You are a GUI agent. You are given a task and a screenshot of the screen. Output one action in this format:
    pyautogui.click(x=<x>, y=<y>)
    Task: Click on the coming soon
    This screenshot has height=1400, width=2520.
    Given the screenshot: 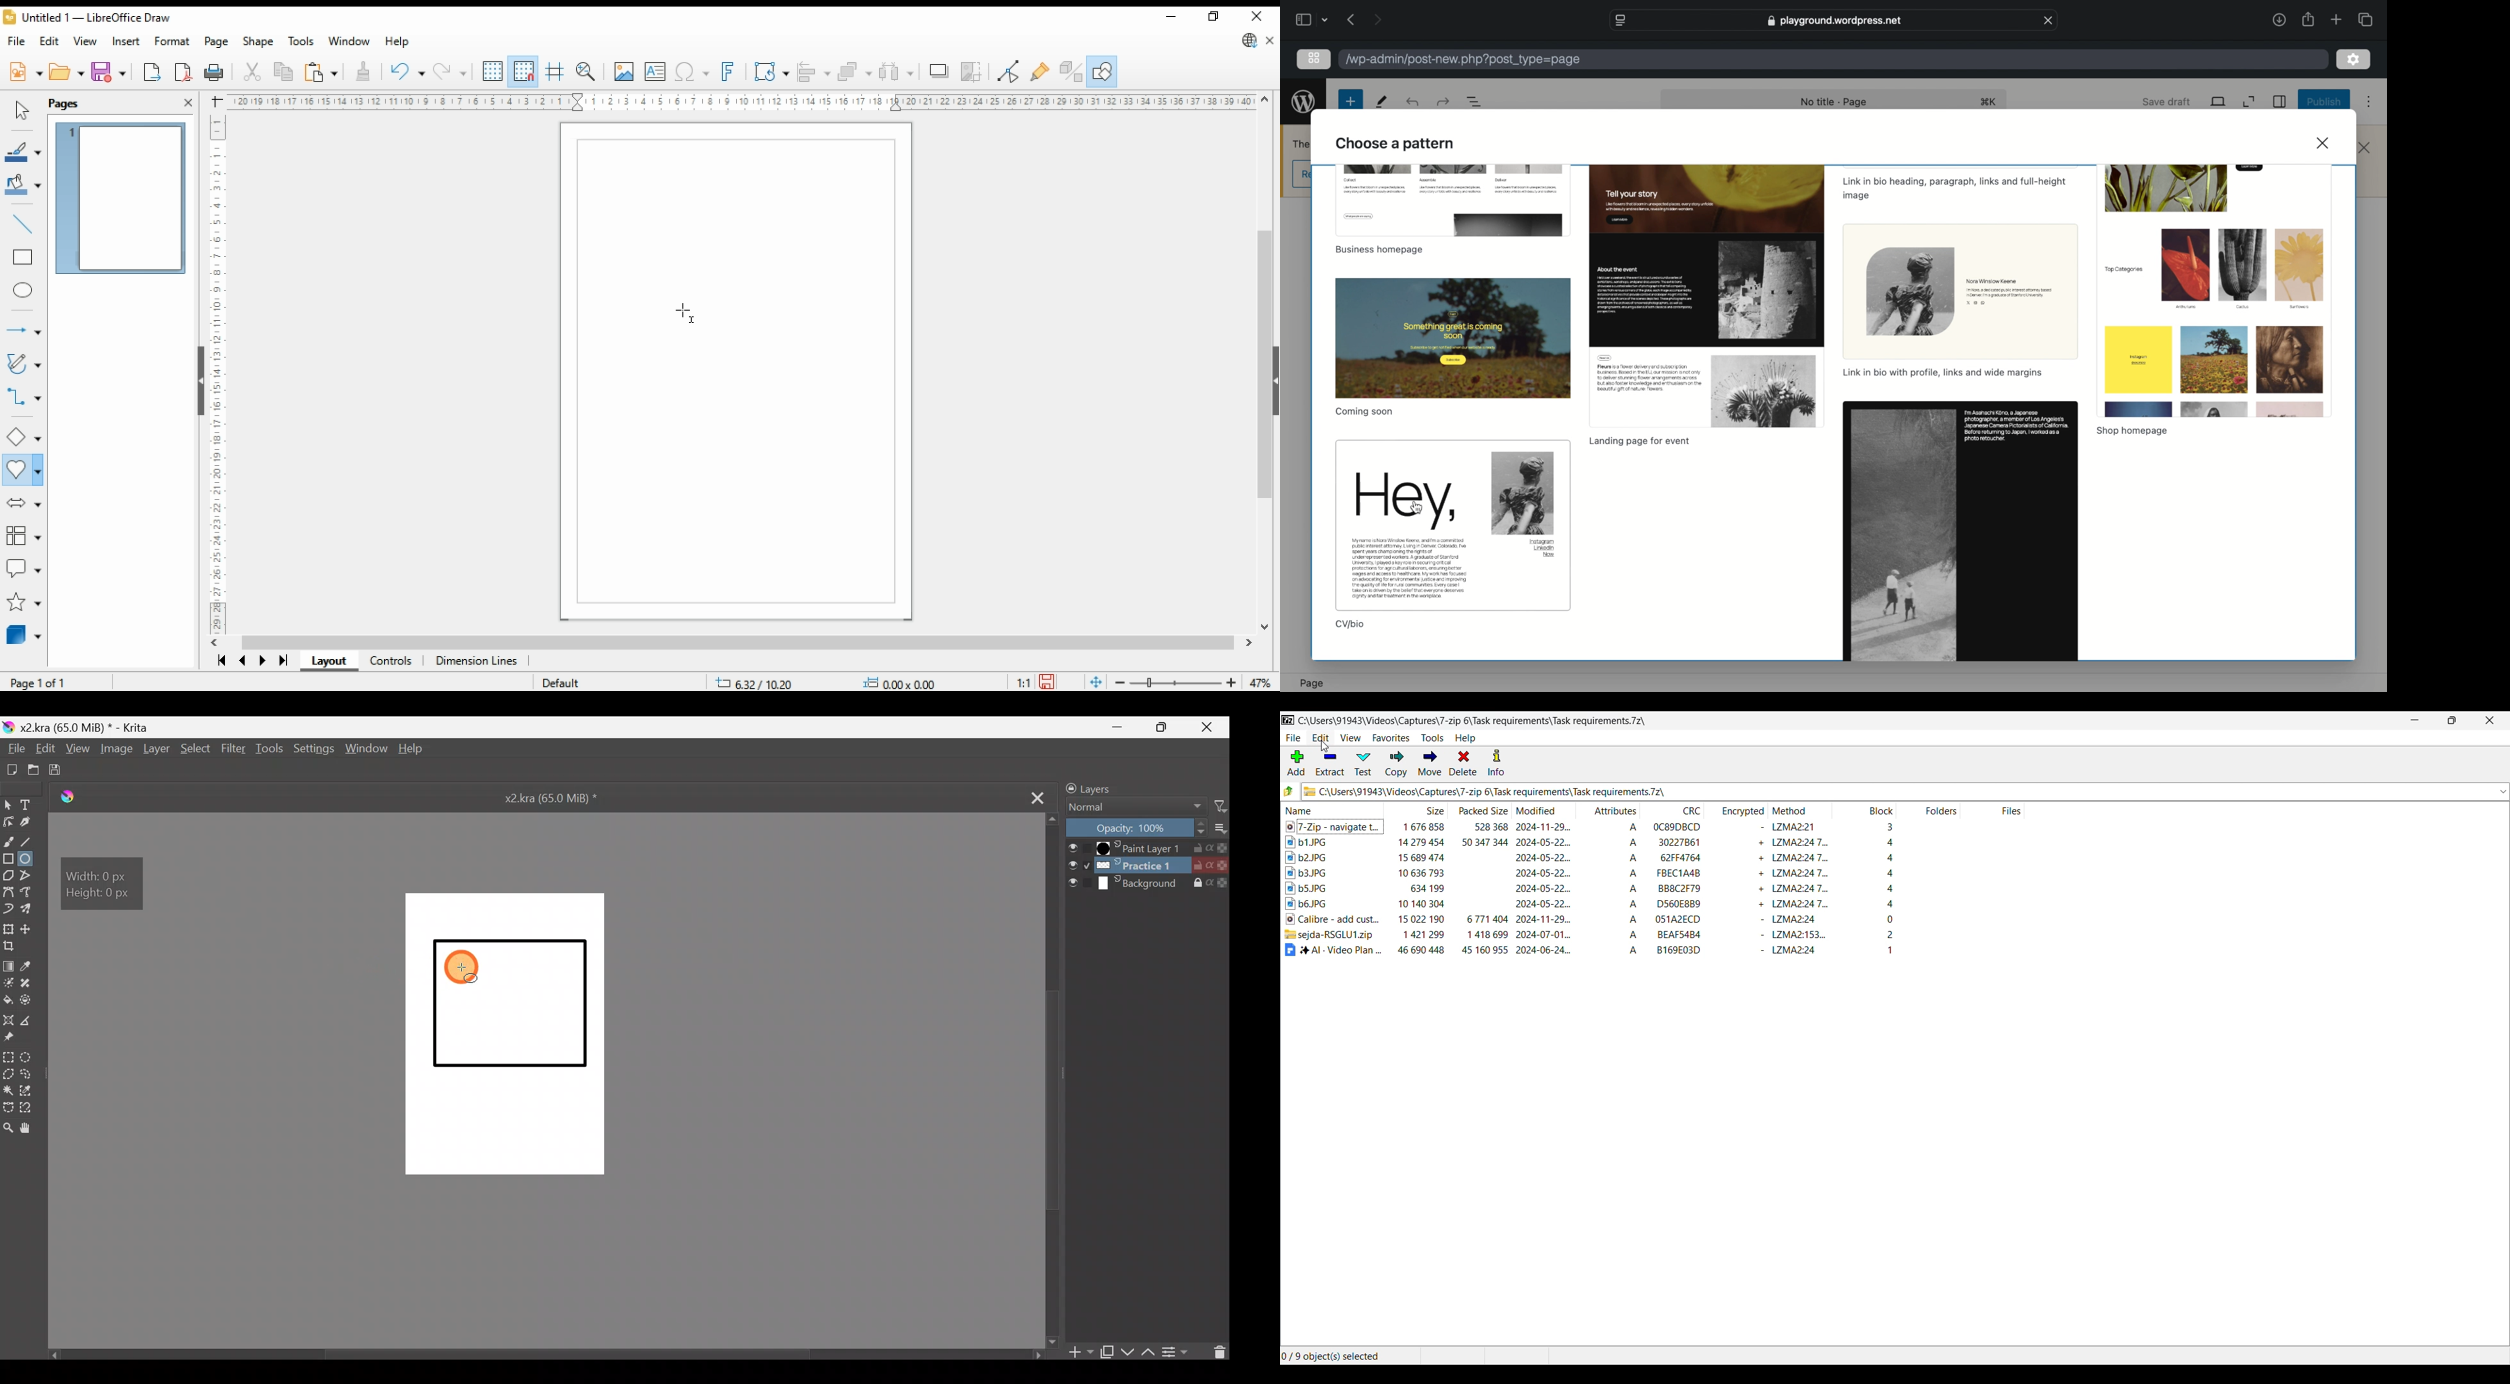 What is the action you would take?
    pyautogui.click(x=1365, y=411)
    